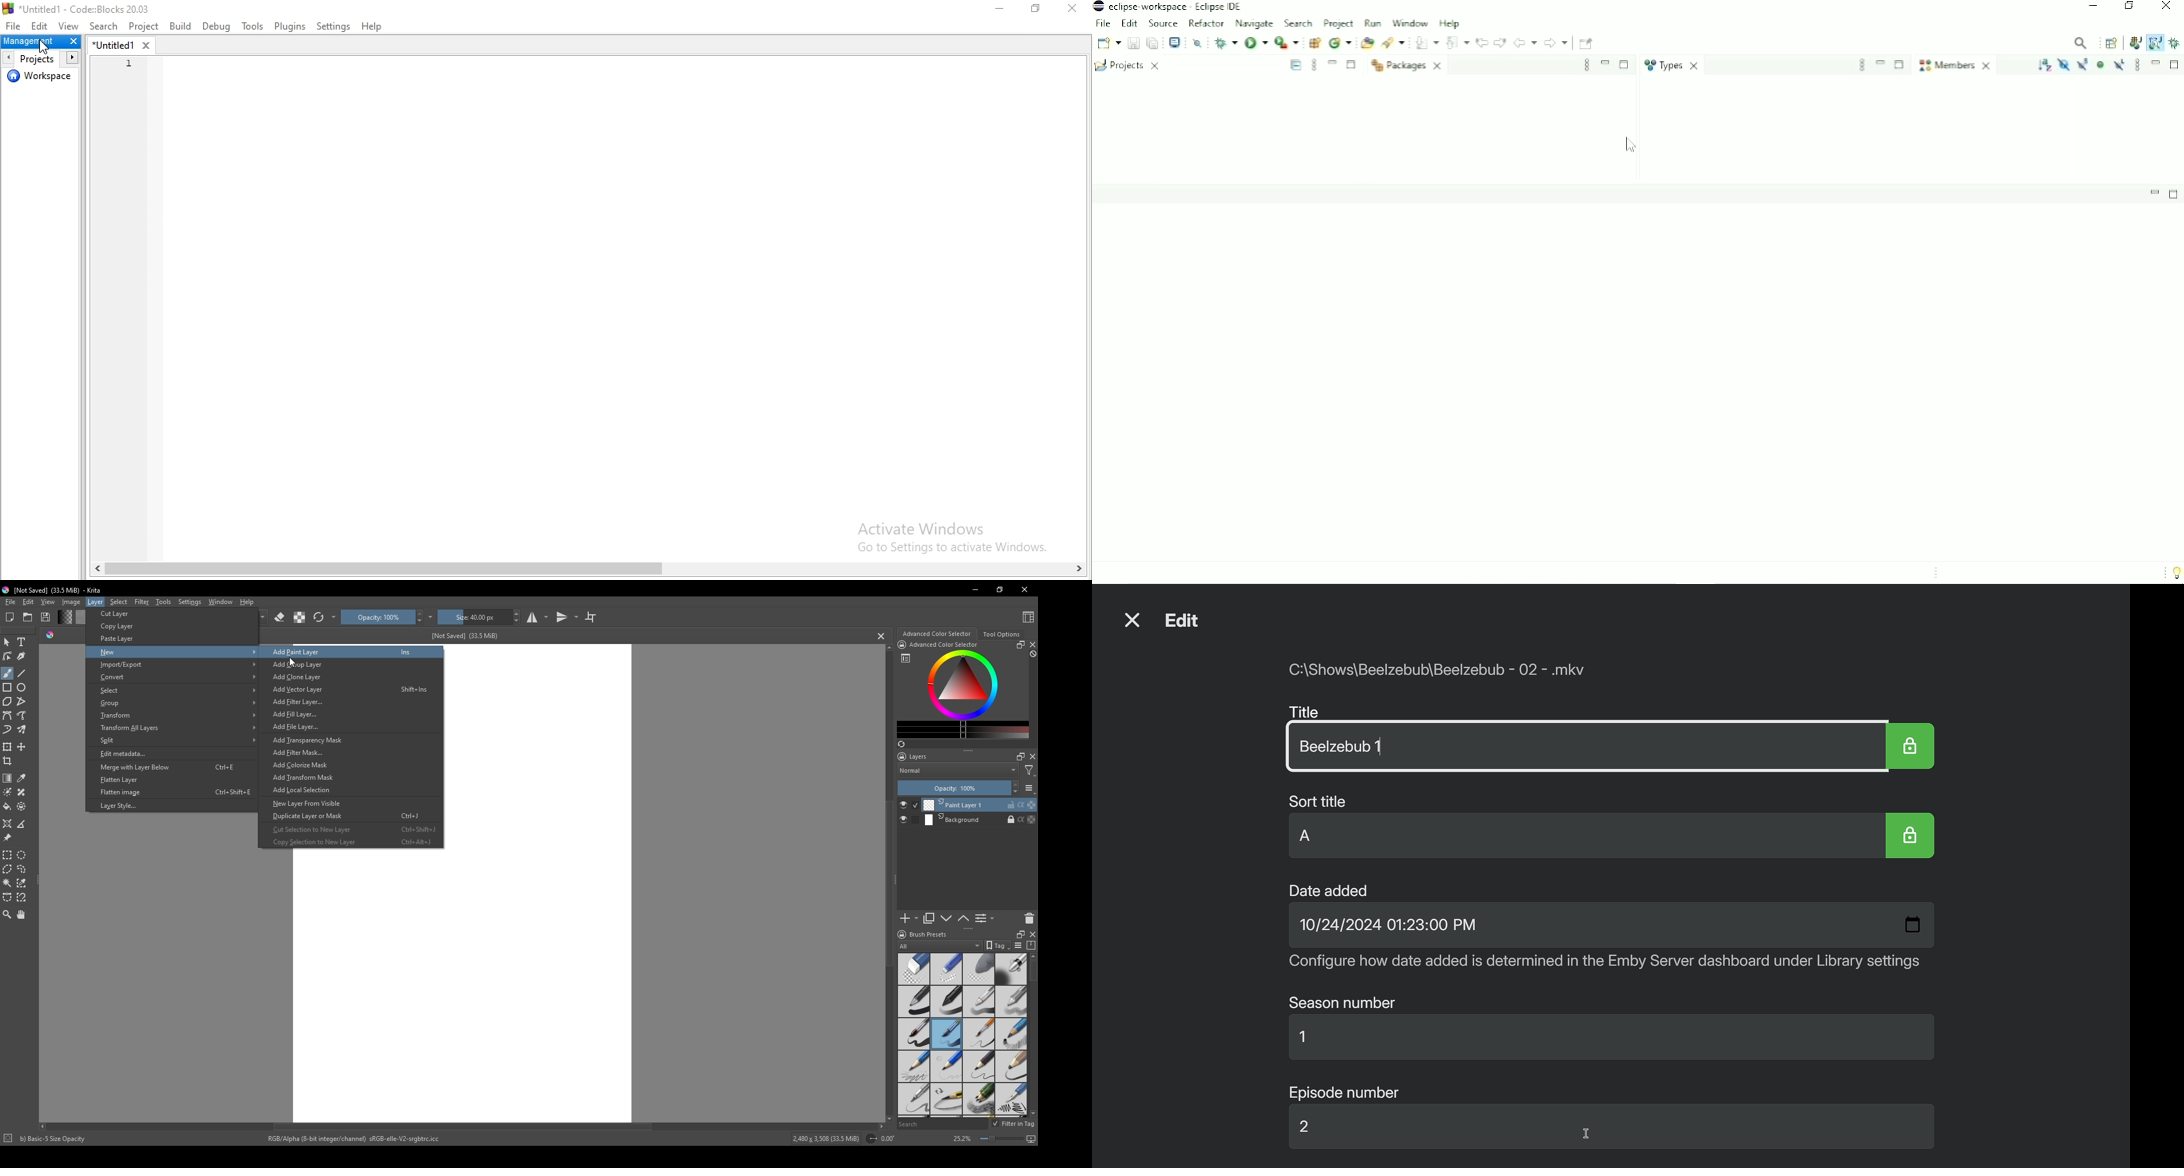 This screenshot has height=1176, width=2184. Describe the element at coordinates (1501, 42) in the screenshot. I see `next edit location` at that location.